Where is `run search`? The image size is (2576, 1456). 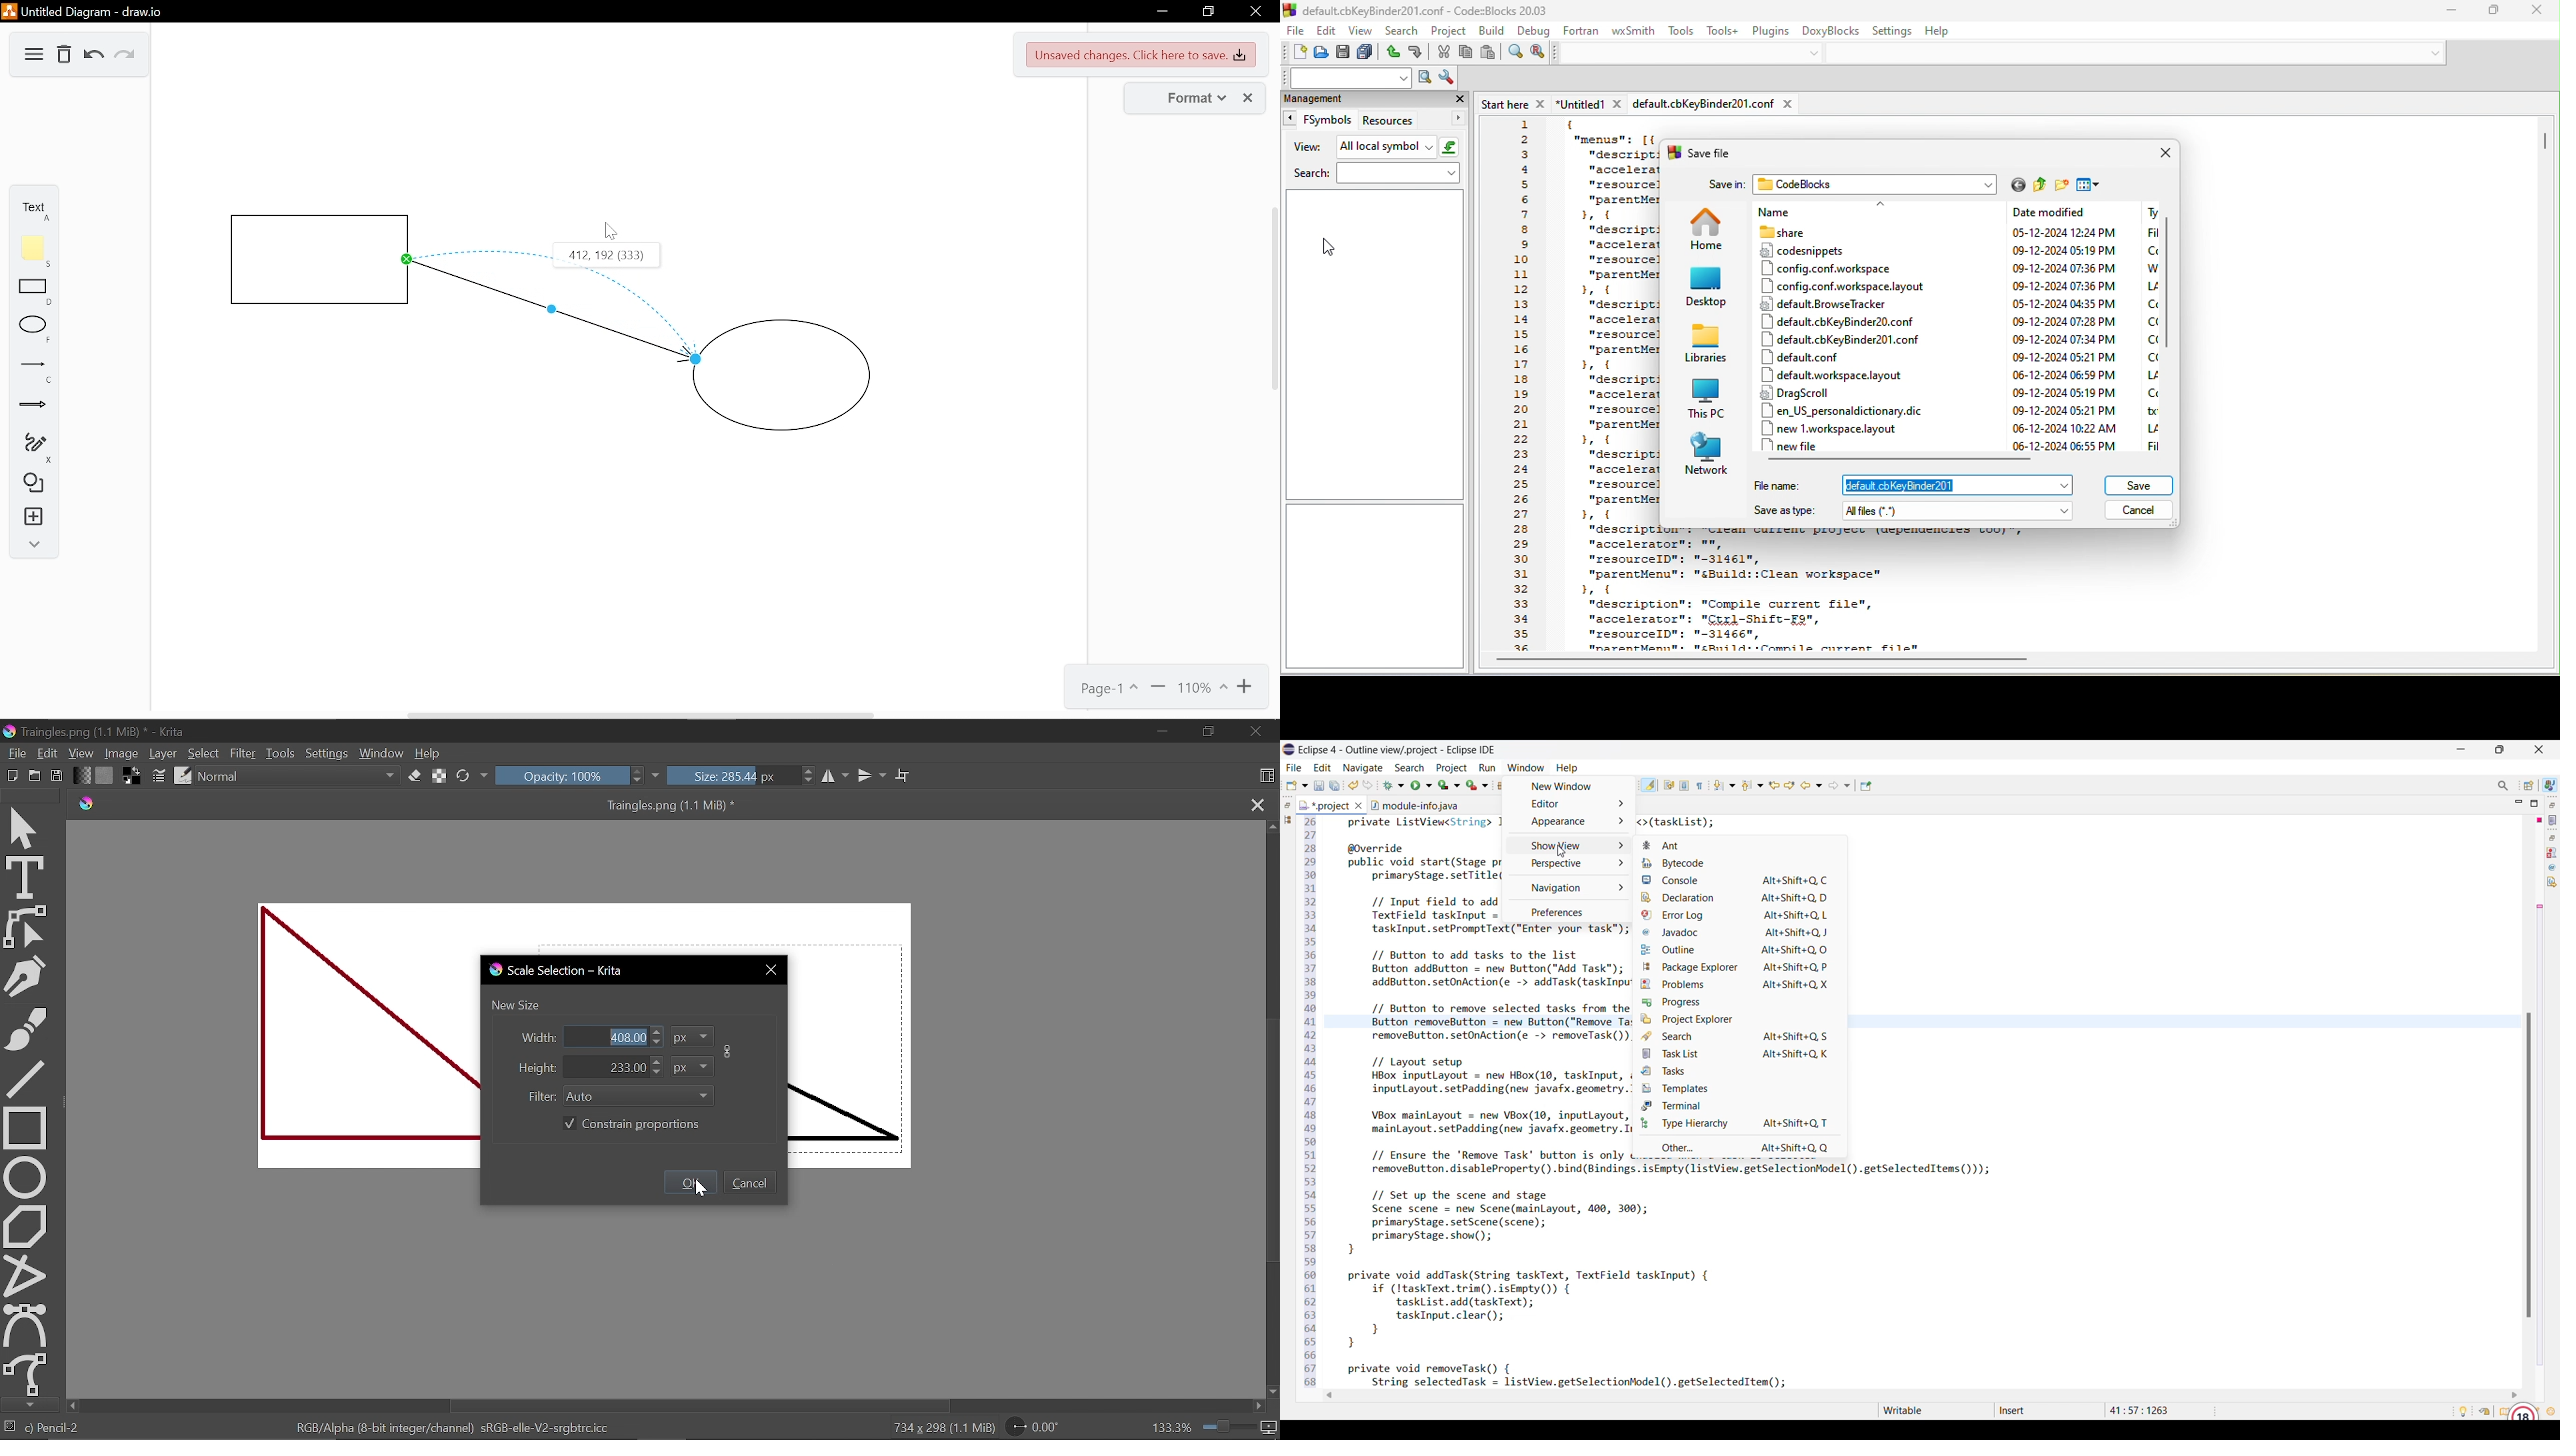 run search is located at coordinates (1425, 78).